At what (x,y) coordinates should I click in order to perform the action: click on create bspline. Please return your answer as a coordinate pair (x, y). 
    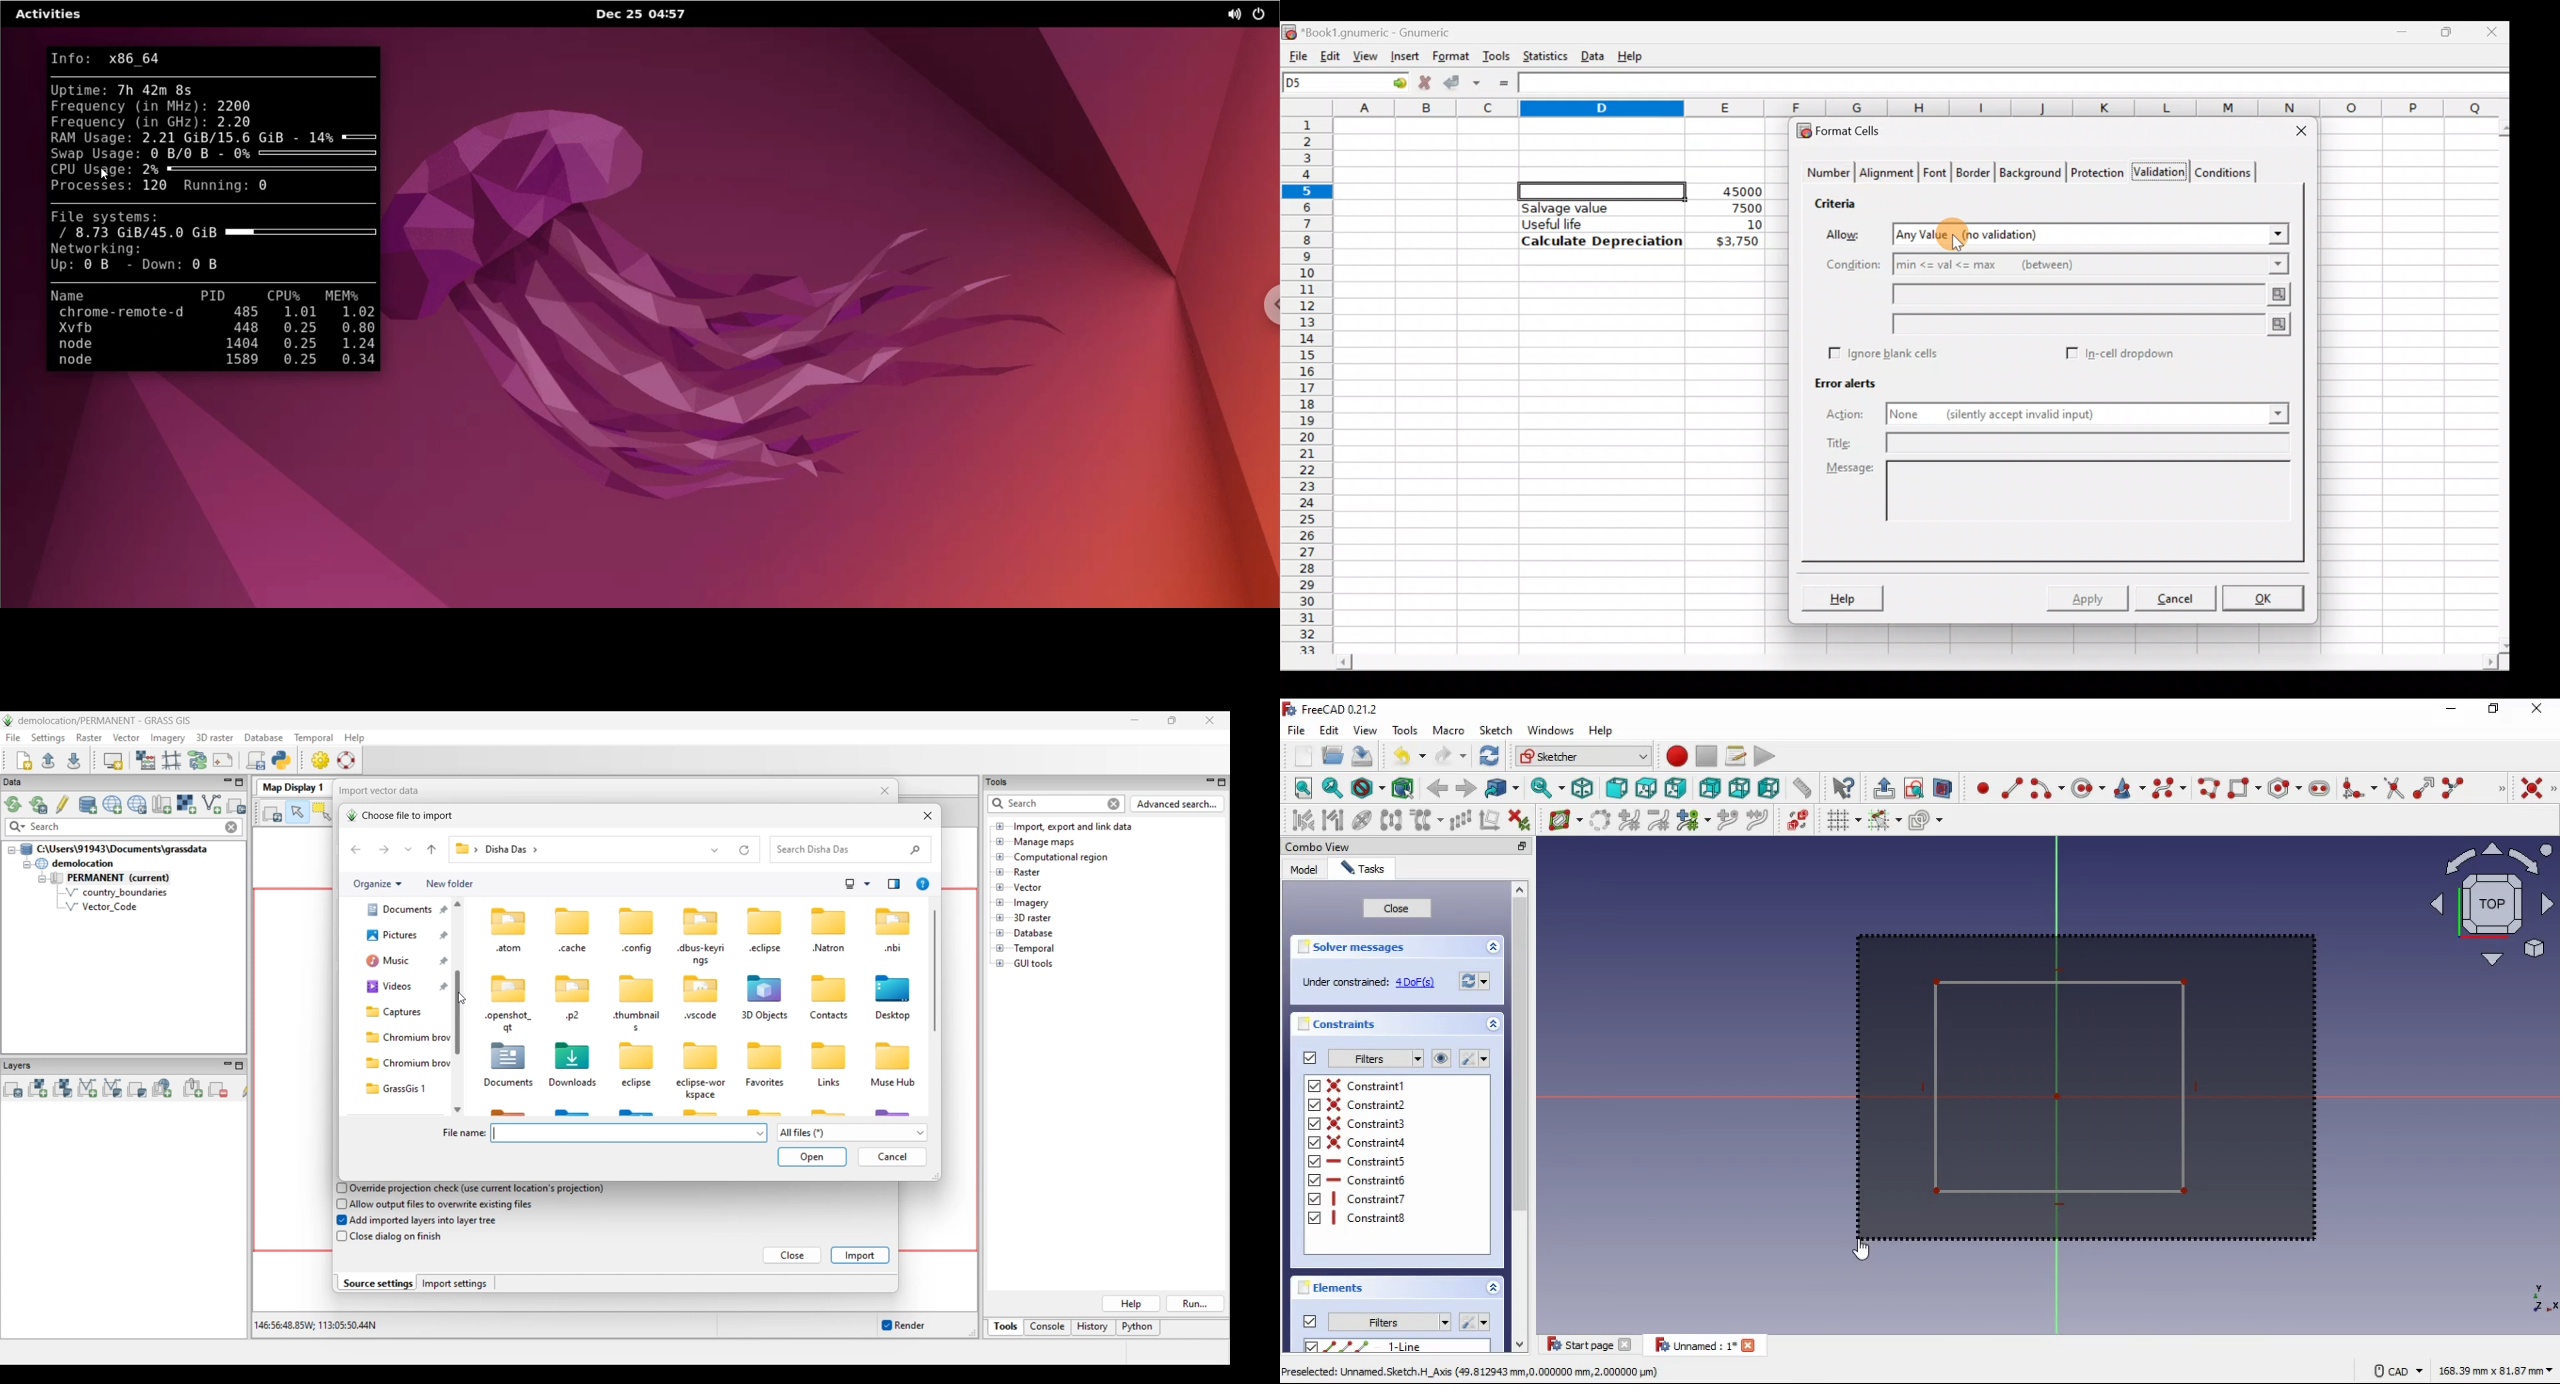
    Looking at the image, I should click on (2169, 787).